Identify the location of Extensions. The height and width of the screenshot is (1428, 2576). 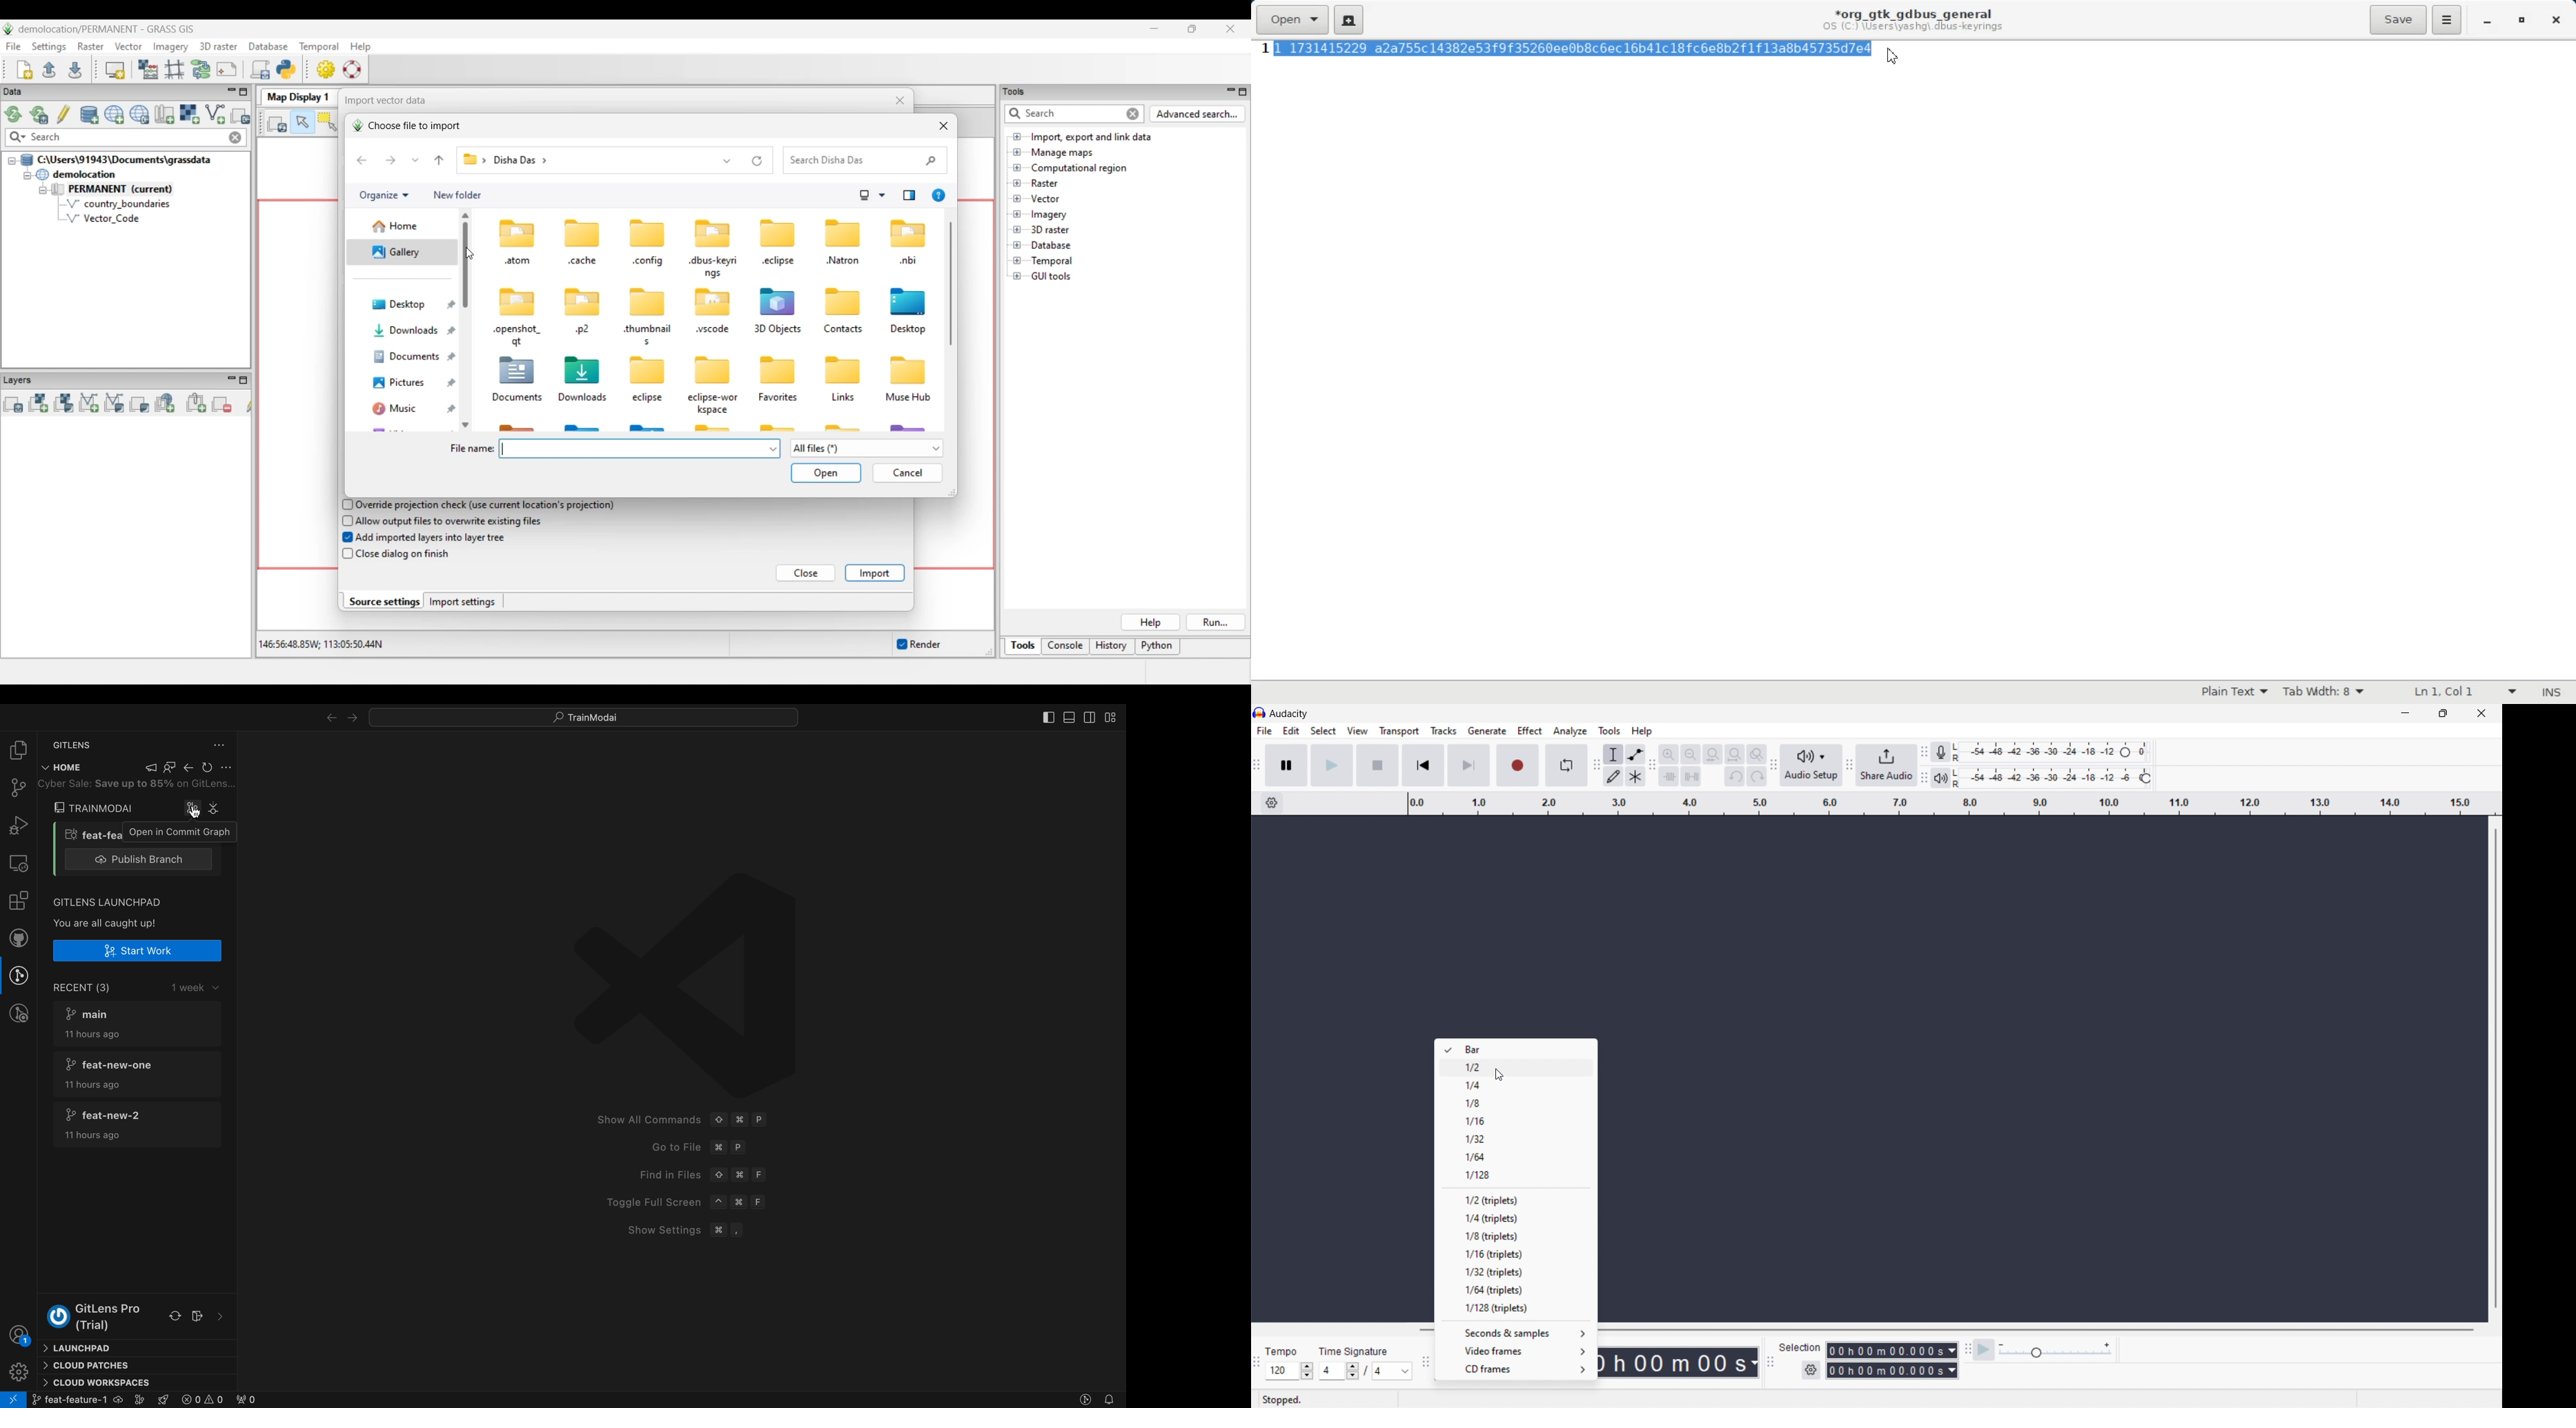
(18, 900).